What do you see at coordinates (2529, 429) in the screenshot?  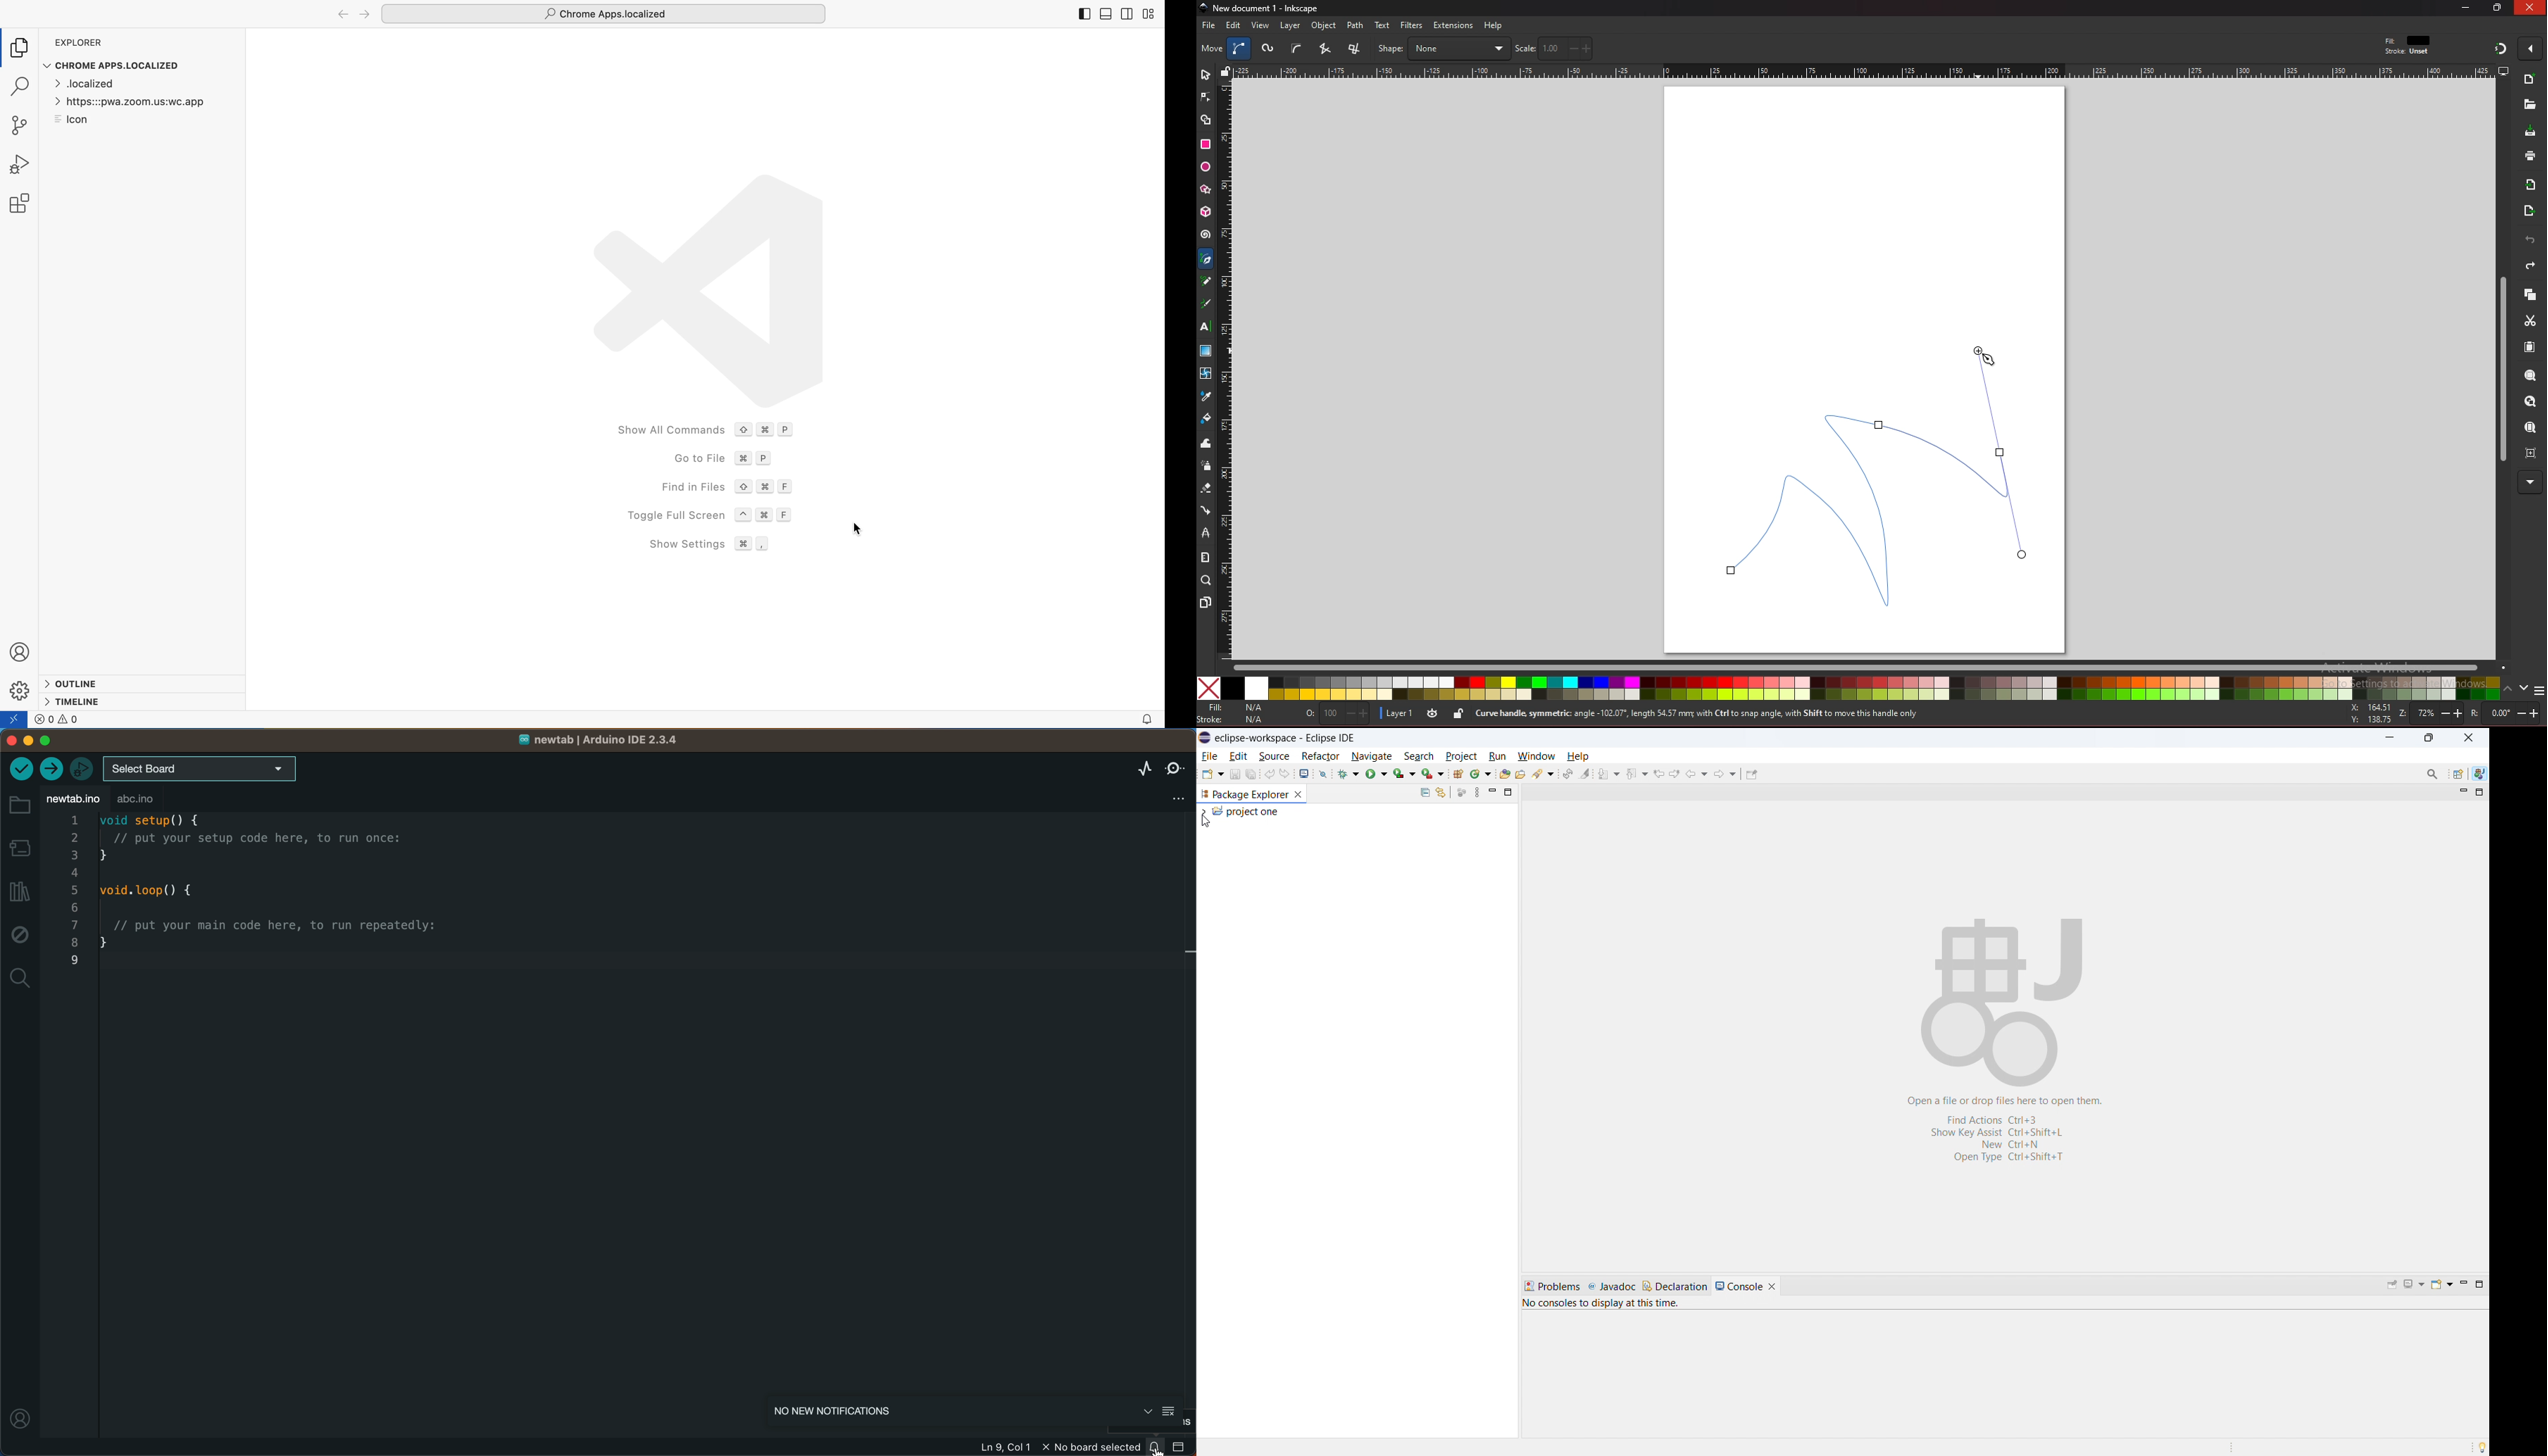 I see `zoom page` at bounding box center [2529, 429].